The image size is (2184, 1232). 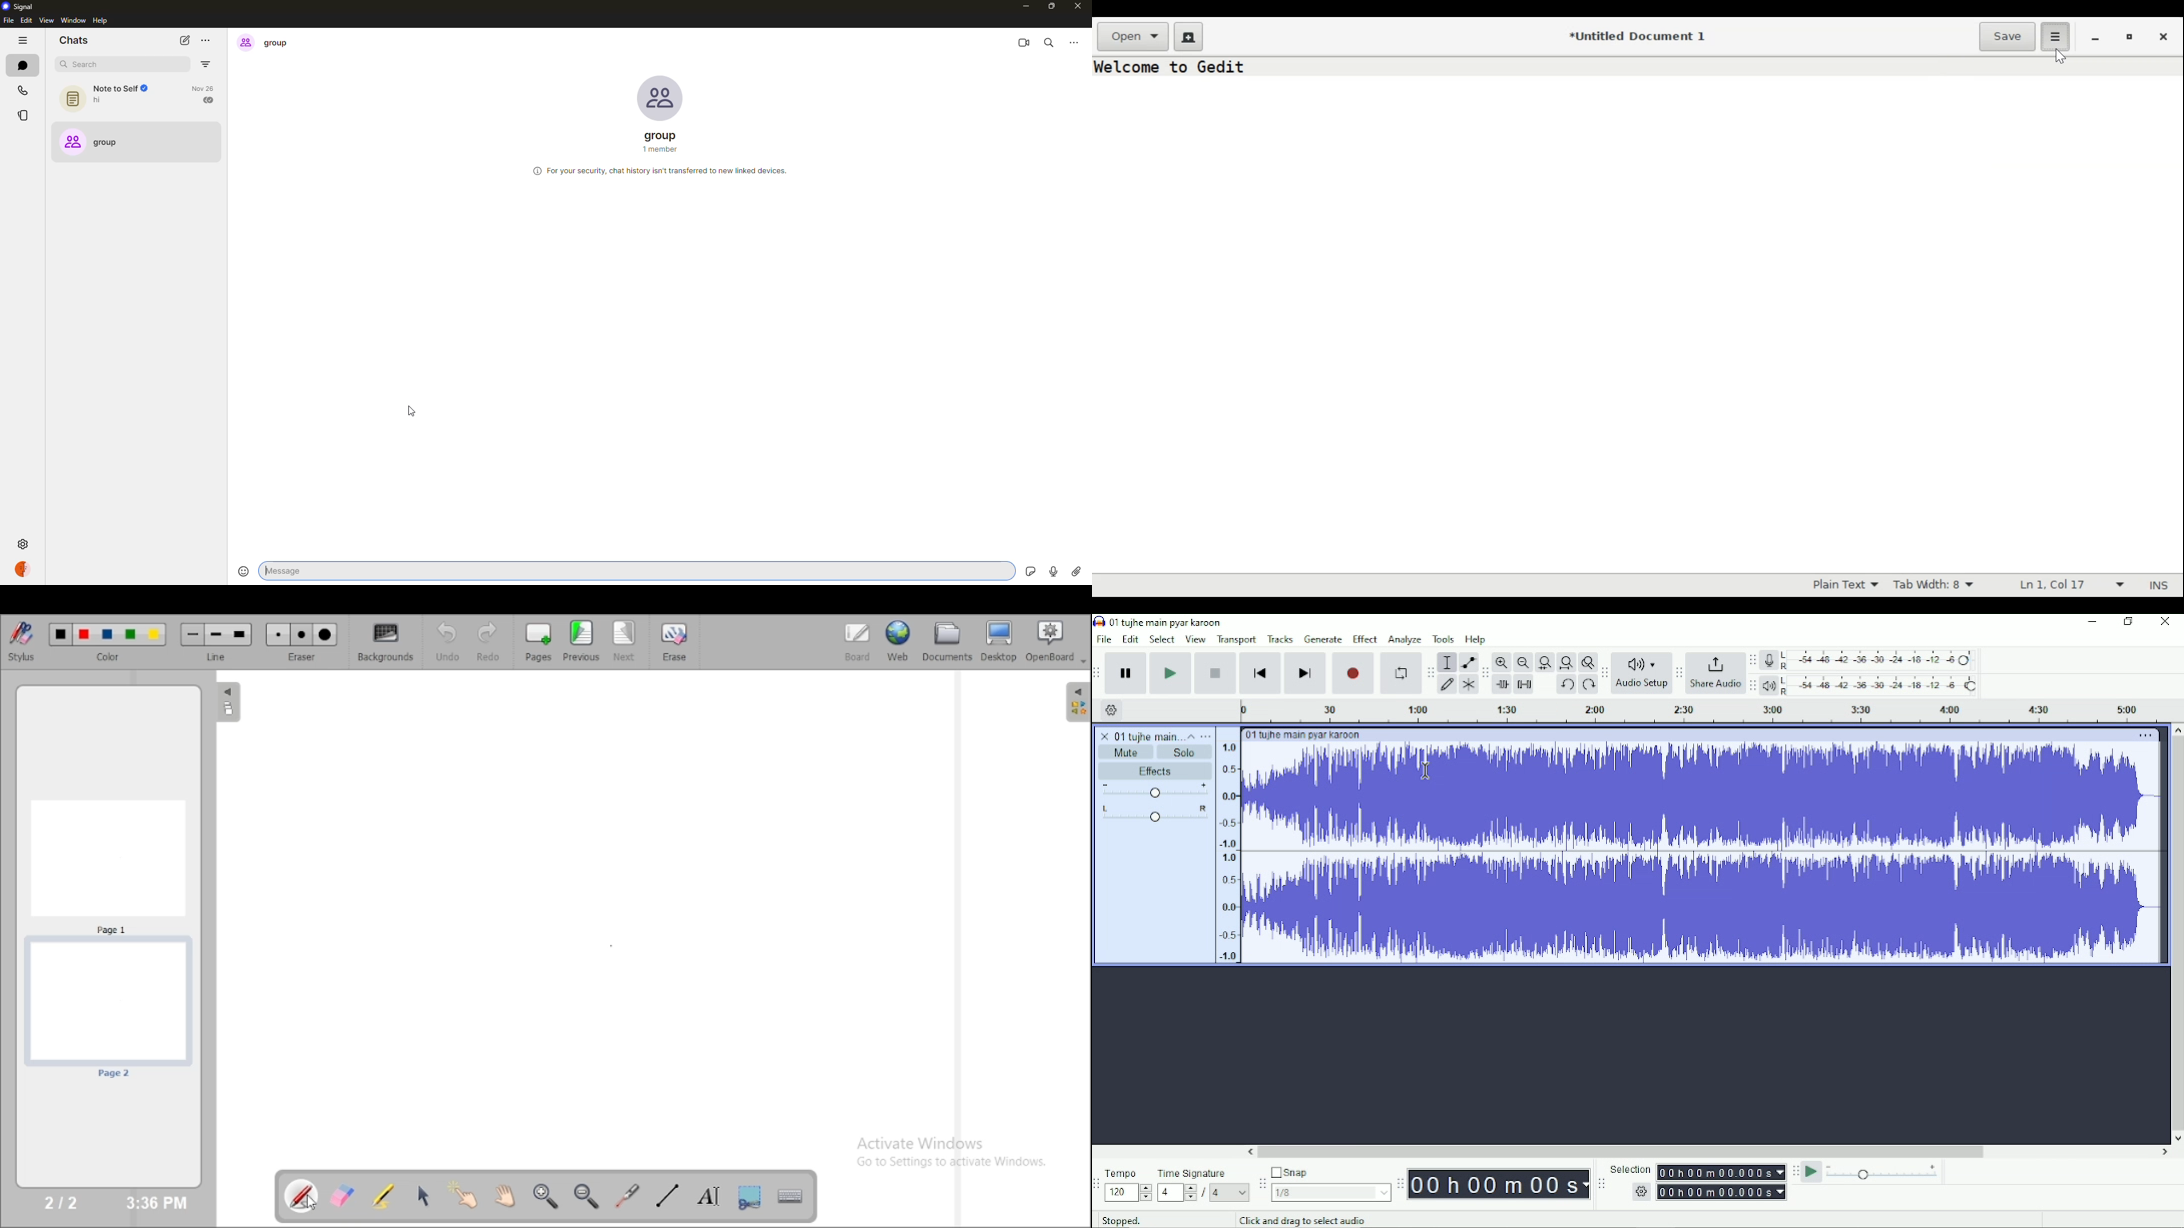 What do you see at coordinates (1522, 662) in the screenshot?
I see `Zoom Out` at bounding box center [1522, 662].